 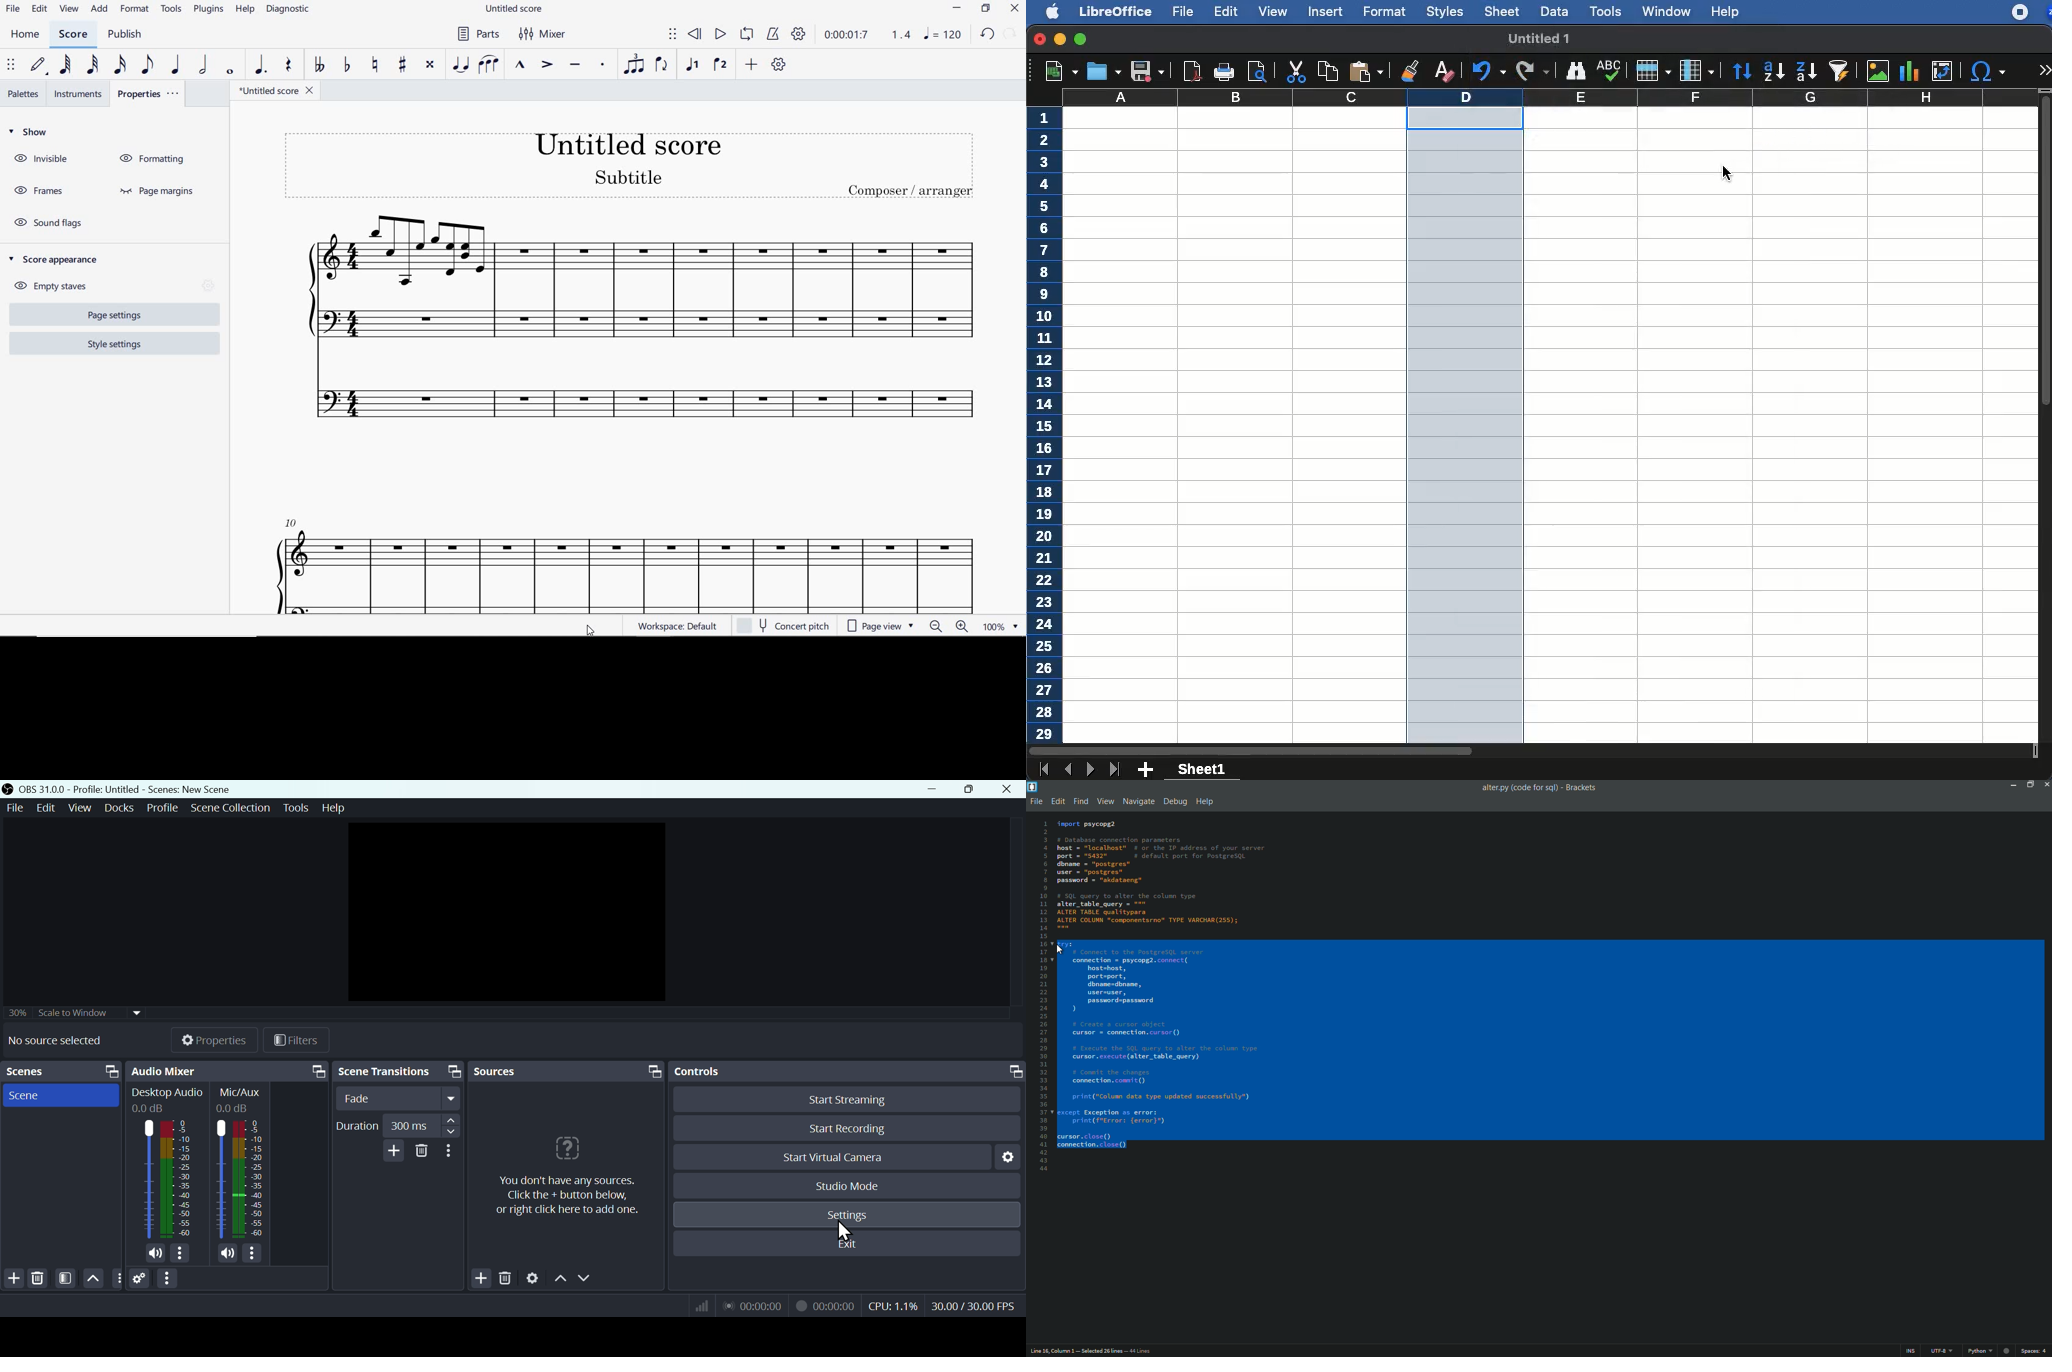 What do you see at coordinates (2036, 1352) in the screenshot?
I see `space` at bounding box center [2036, 1352].